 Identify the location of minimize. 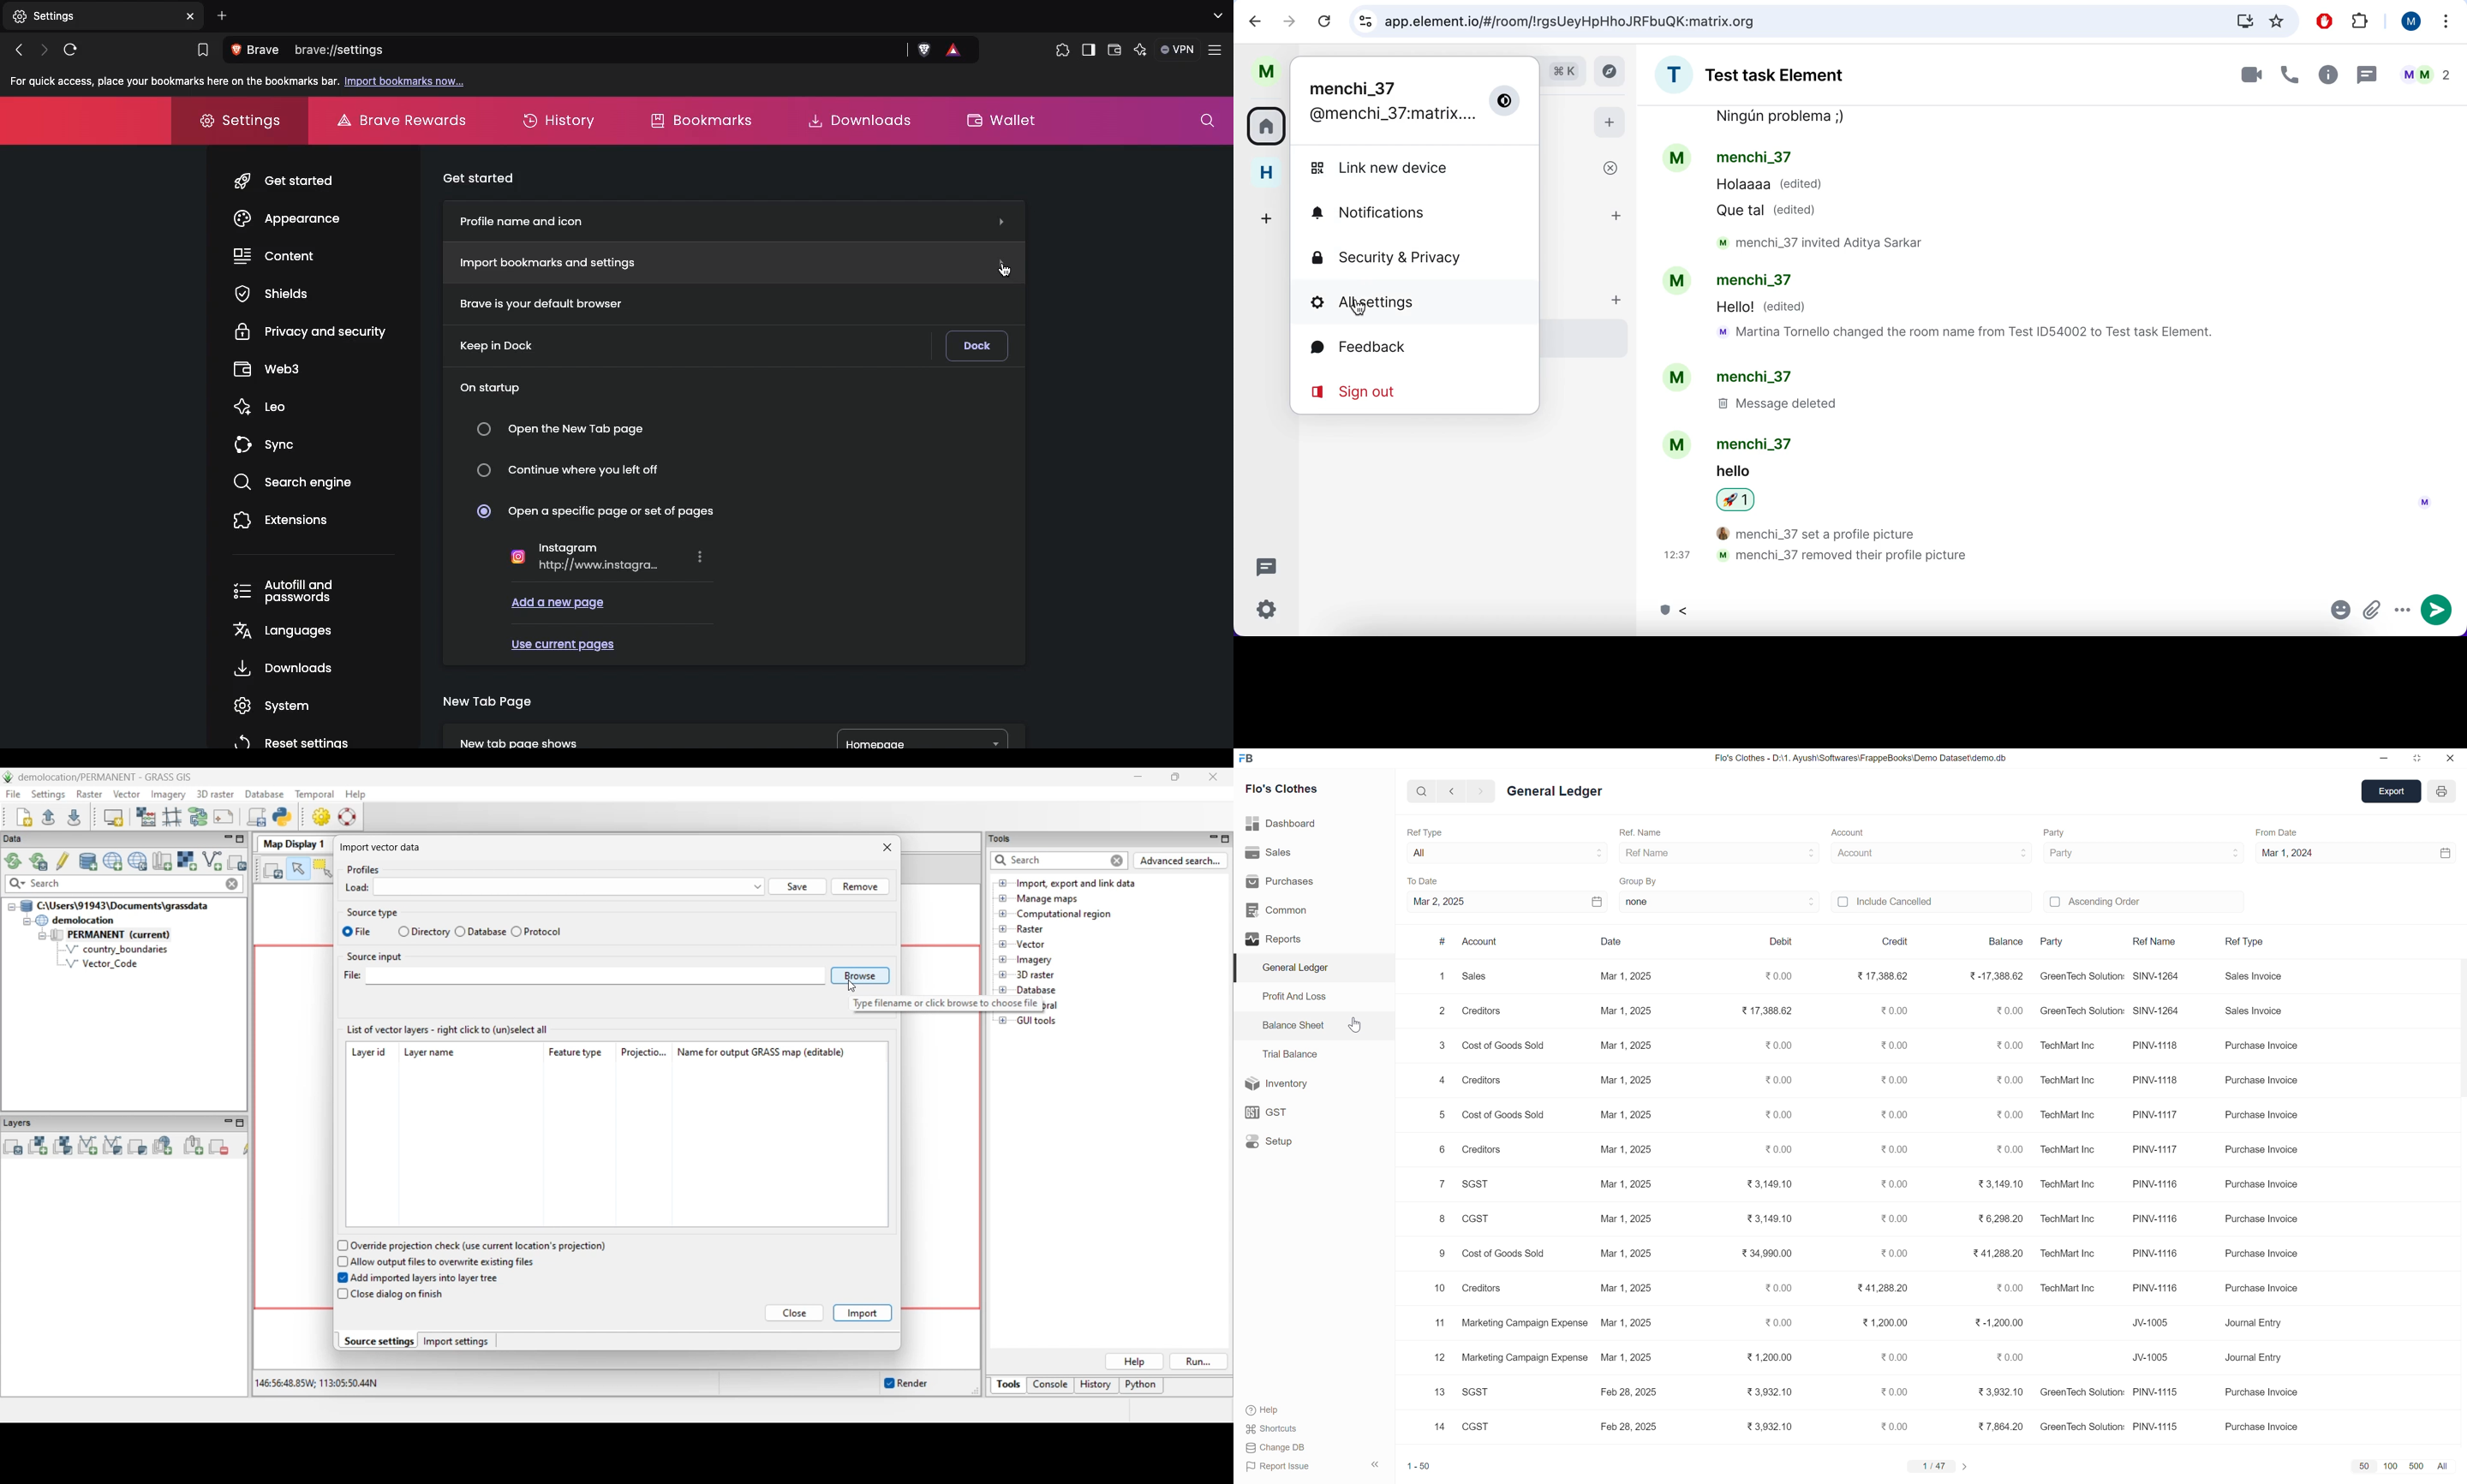
(2381, 759).